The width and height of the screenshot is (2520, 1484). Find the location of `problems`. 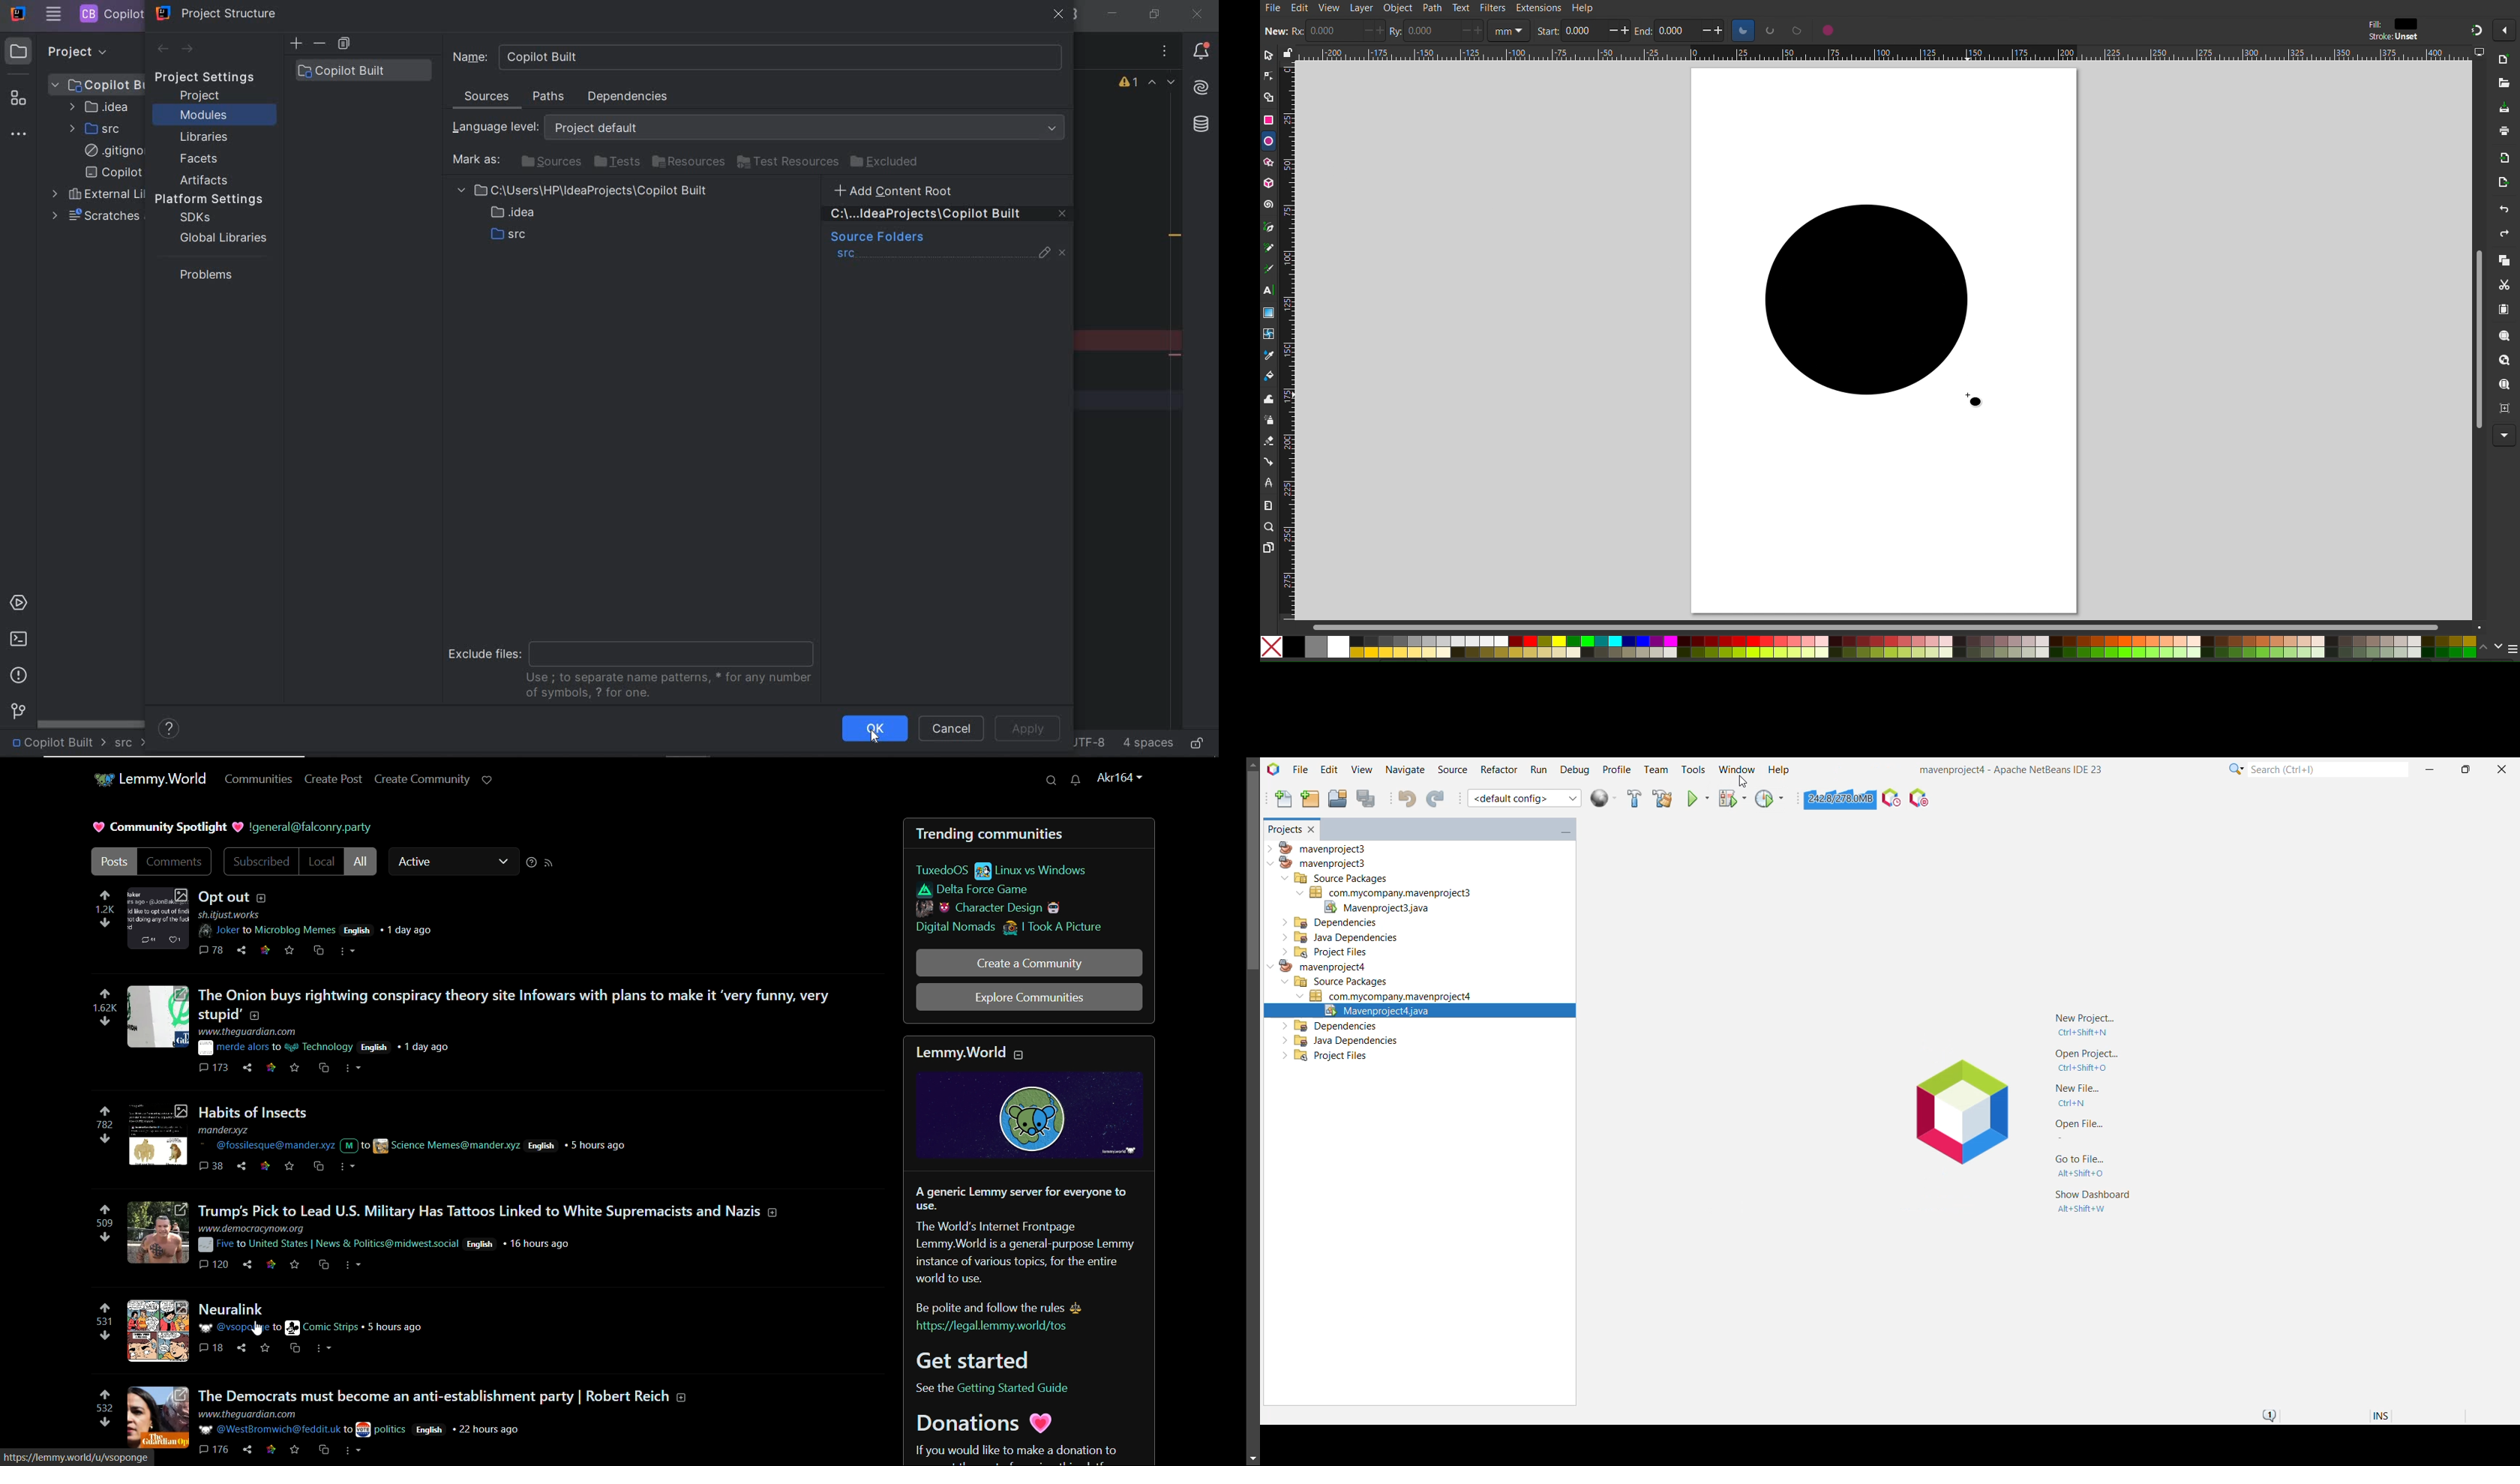

problems is located at coordinates (20, 675).